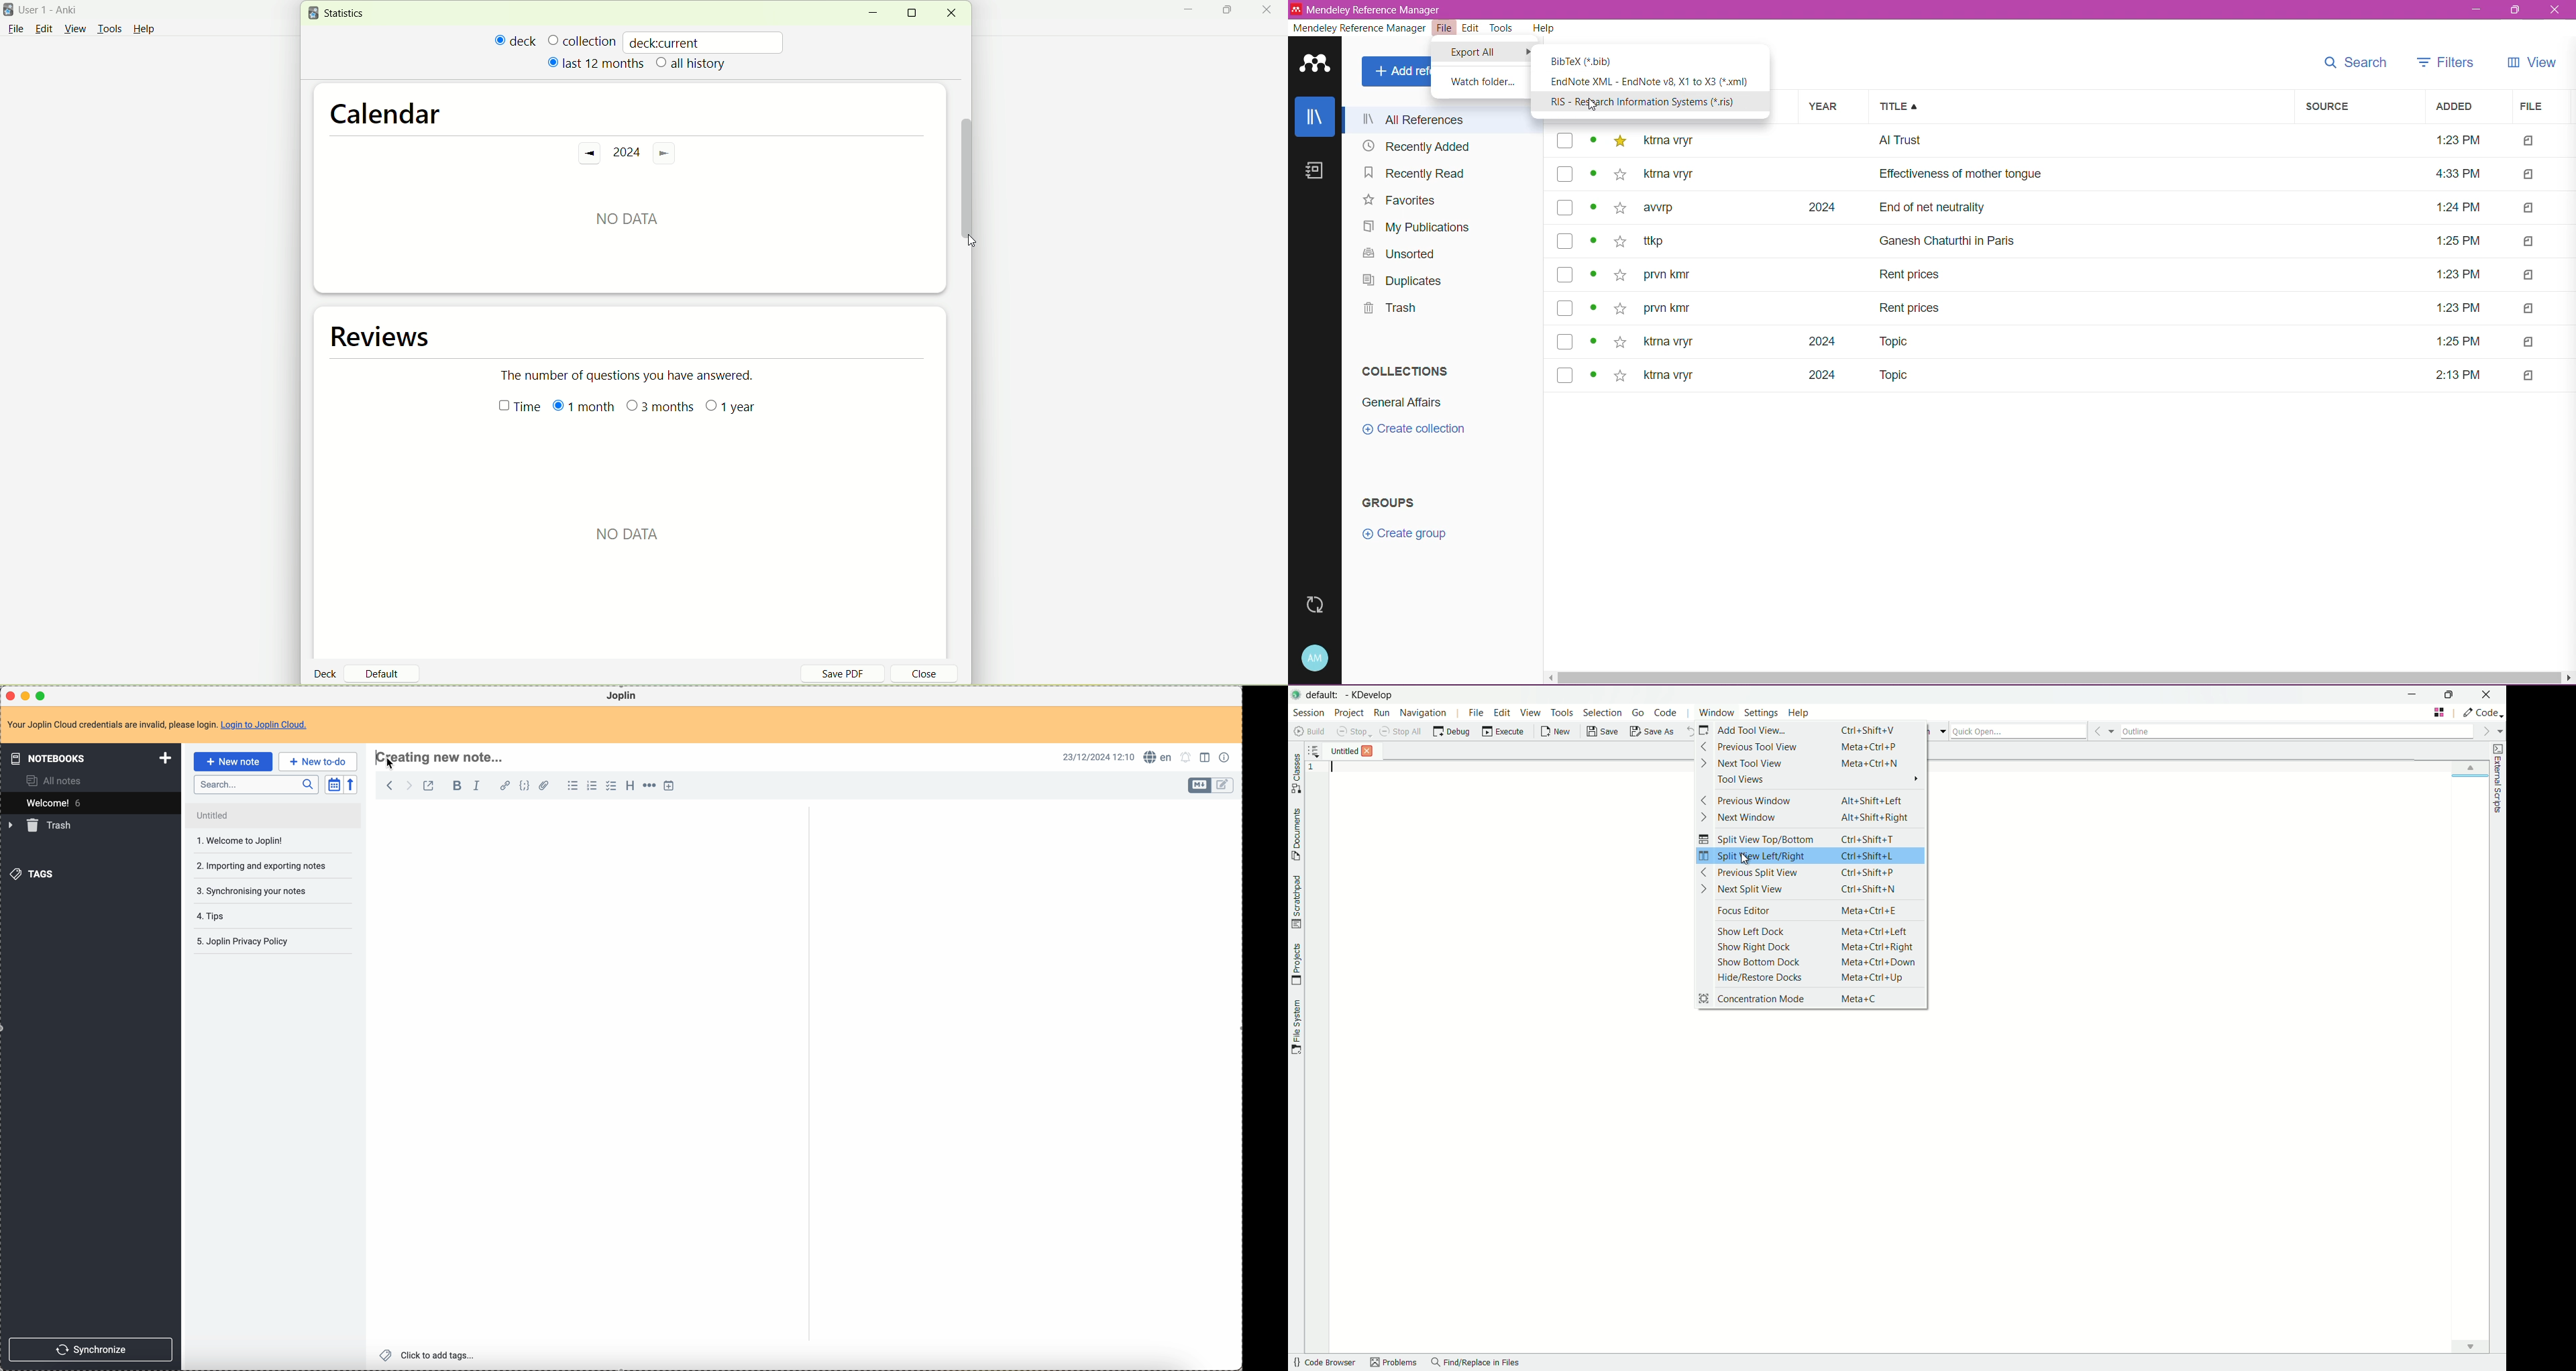 Image resolution: width=2576 pixels, height=1372 pixels. Describe the element at coordinates (649, 787) in the screenshot. I see `horizontal rule` at that location.